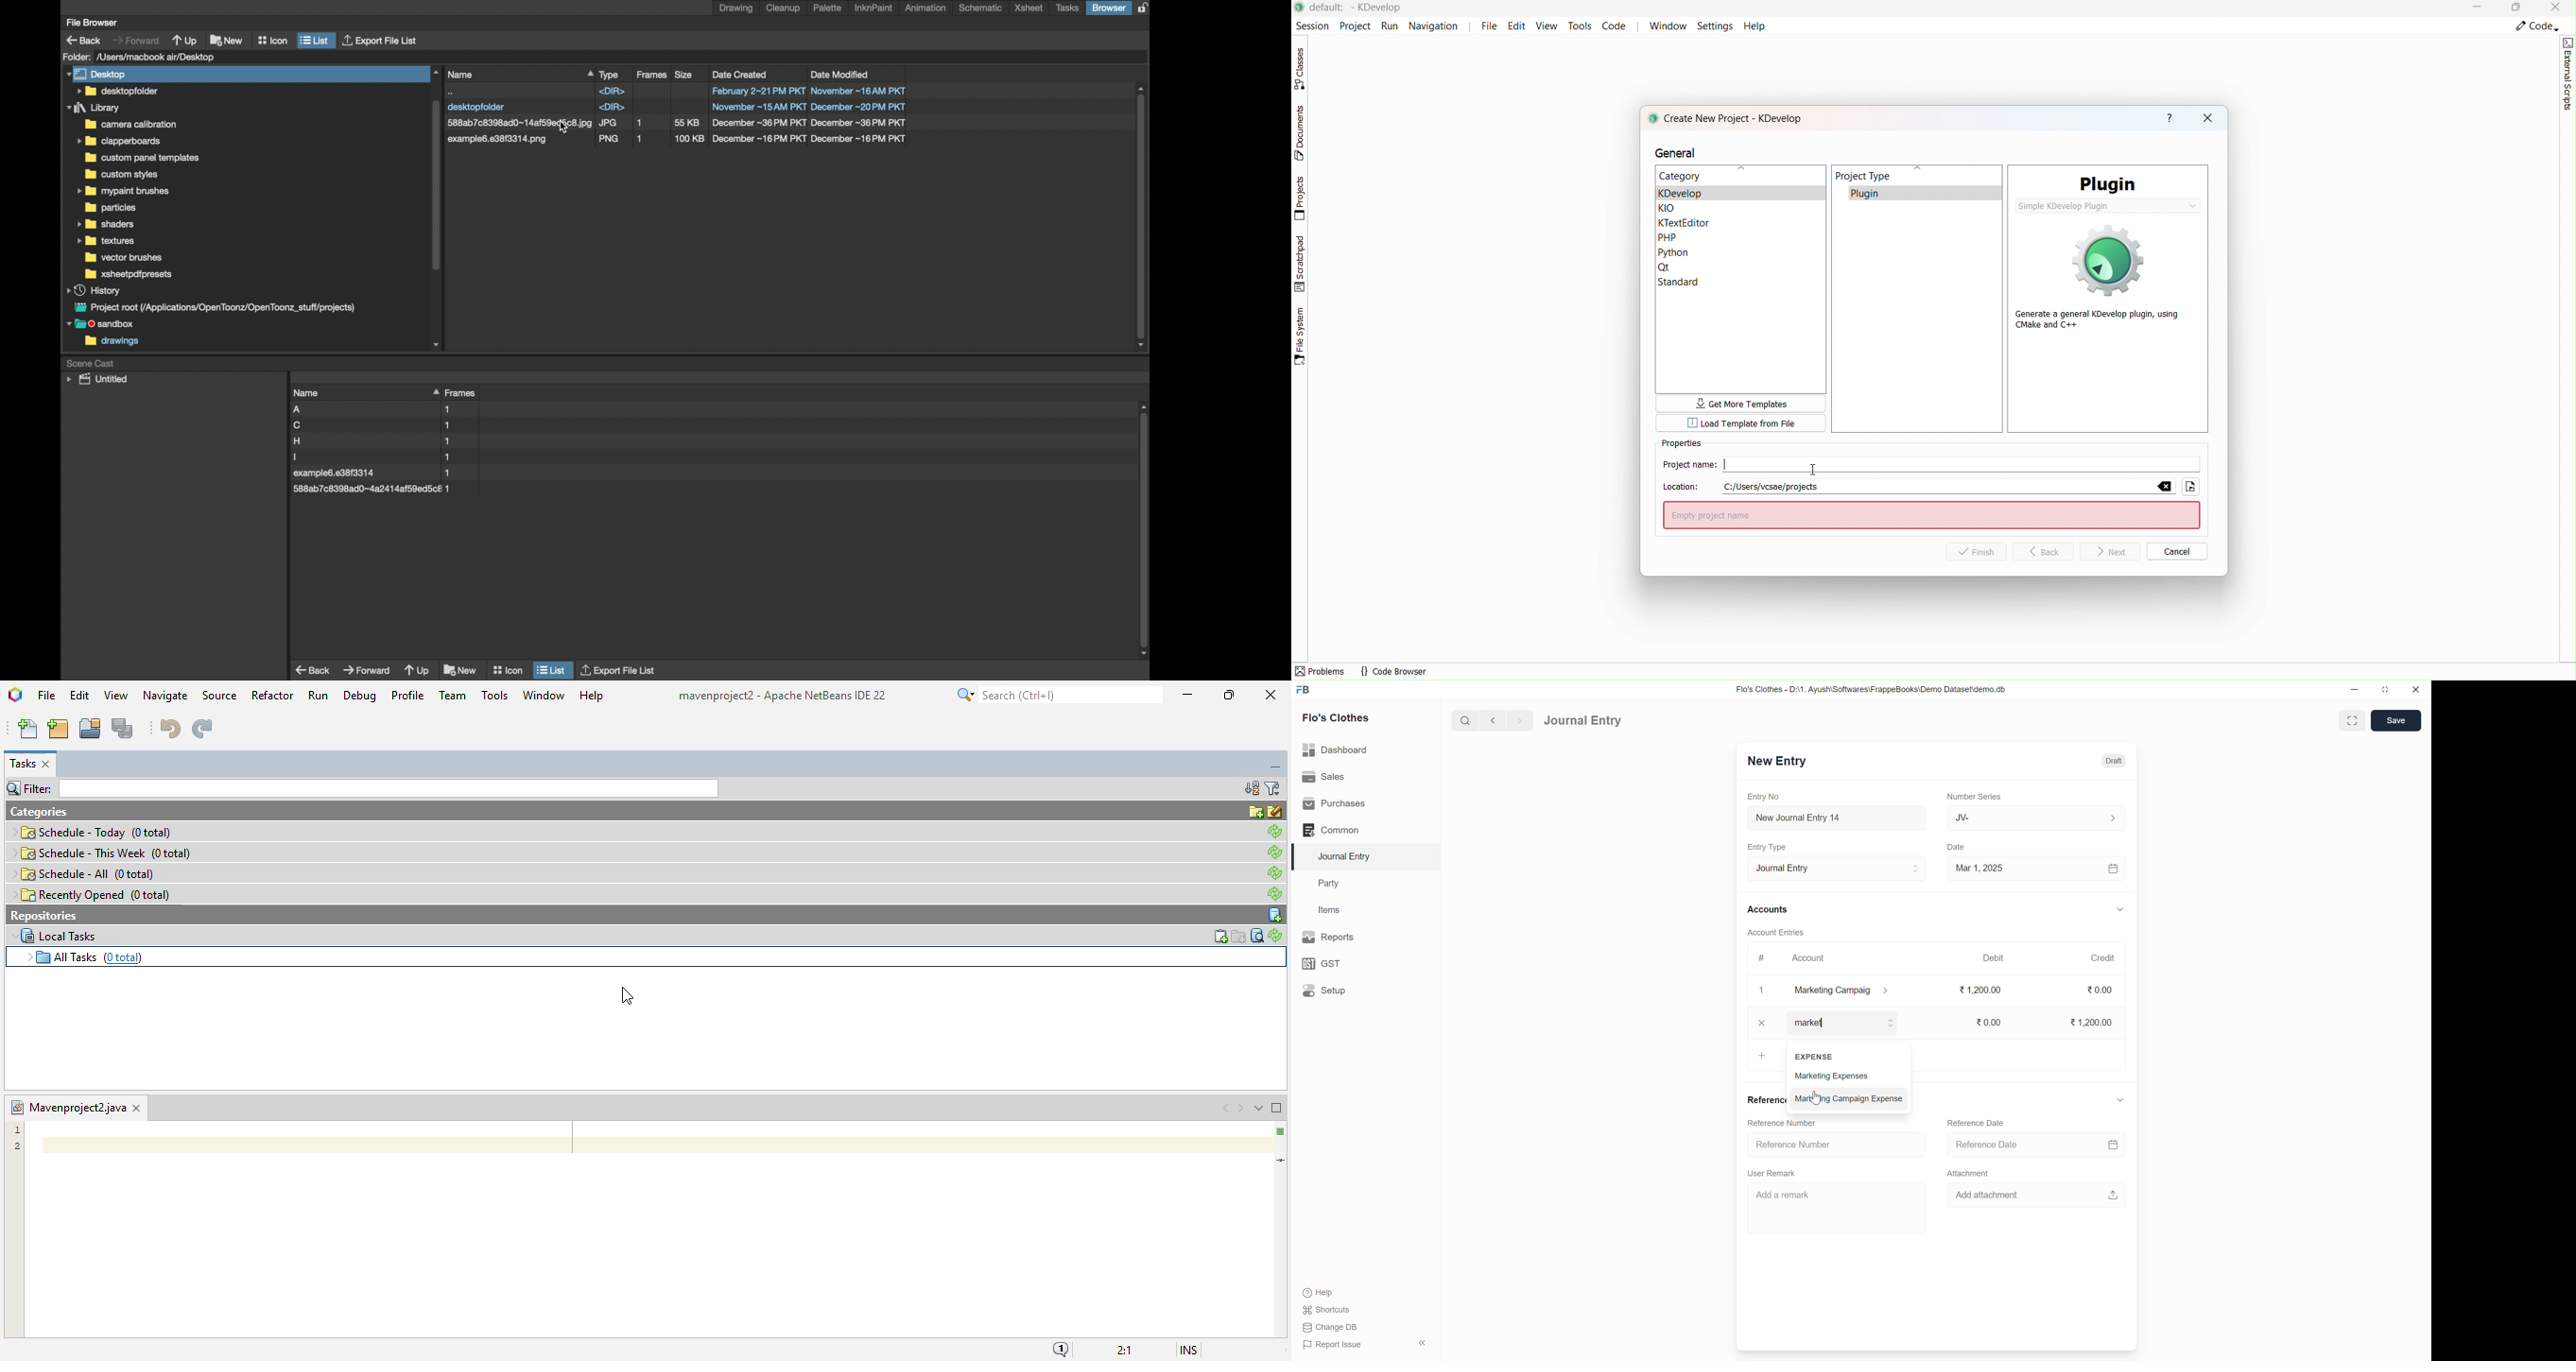 This screenshot has width=2576, height=1372. What do you see at coordinates (1303, 689) in the screenshot?
I see `FB` at bounding box center [1303, 689].